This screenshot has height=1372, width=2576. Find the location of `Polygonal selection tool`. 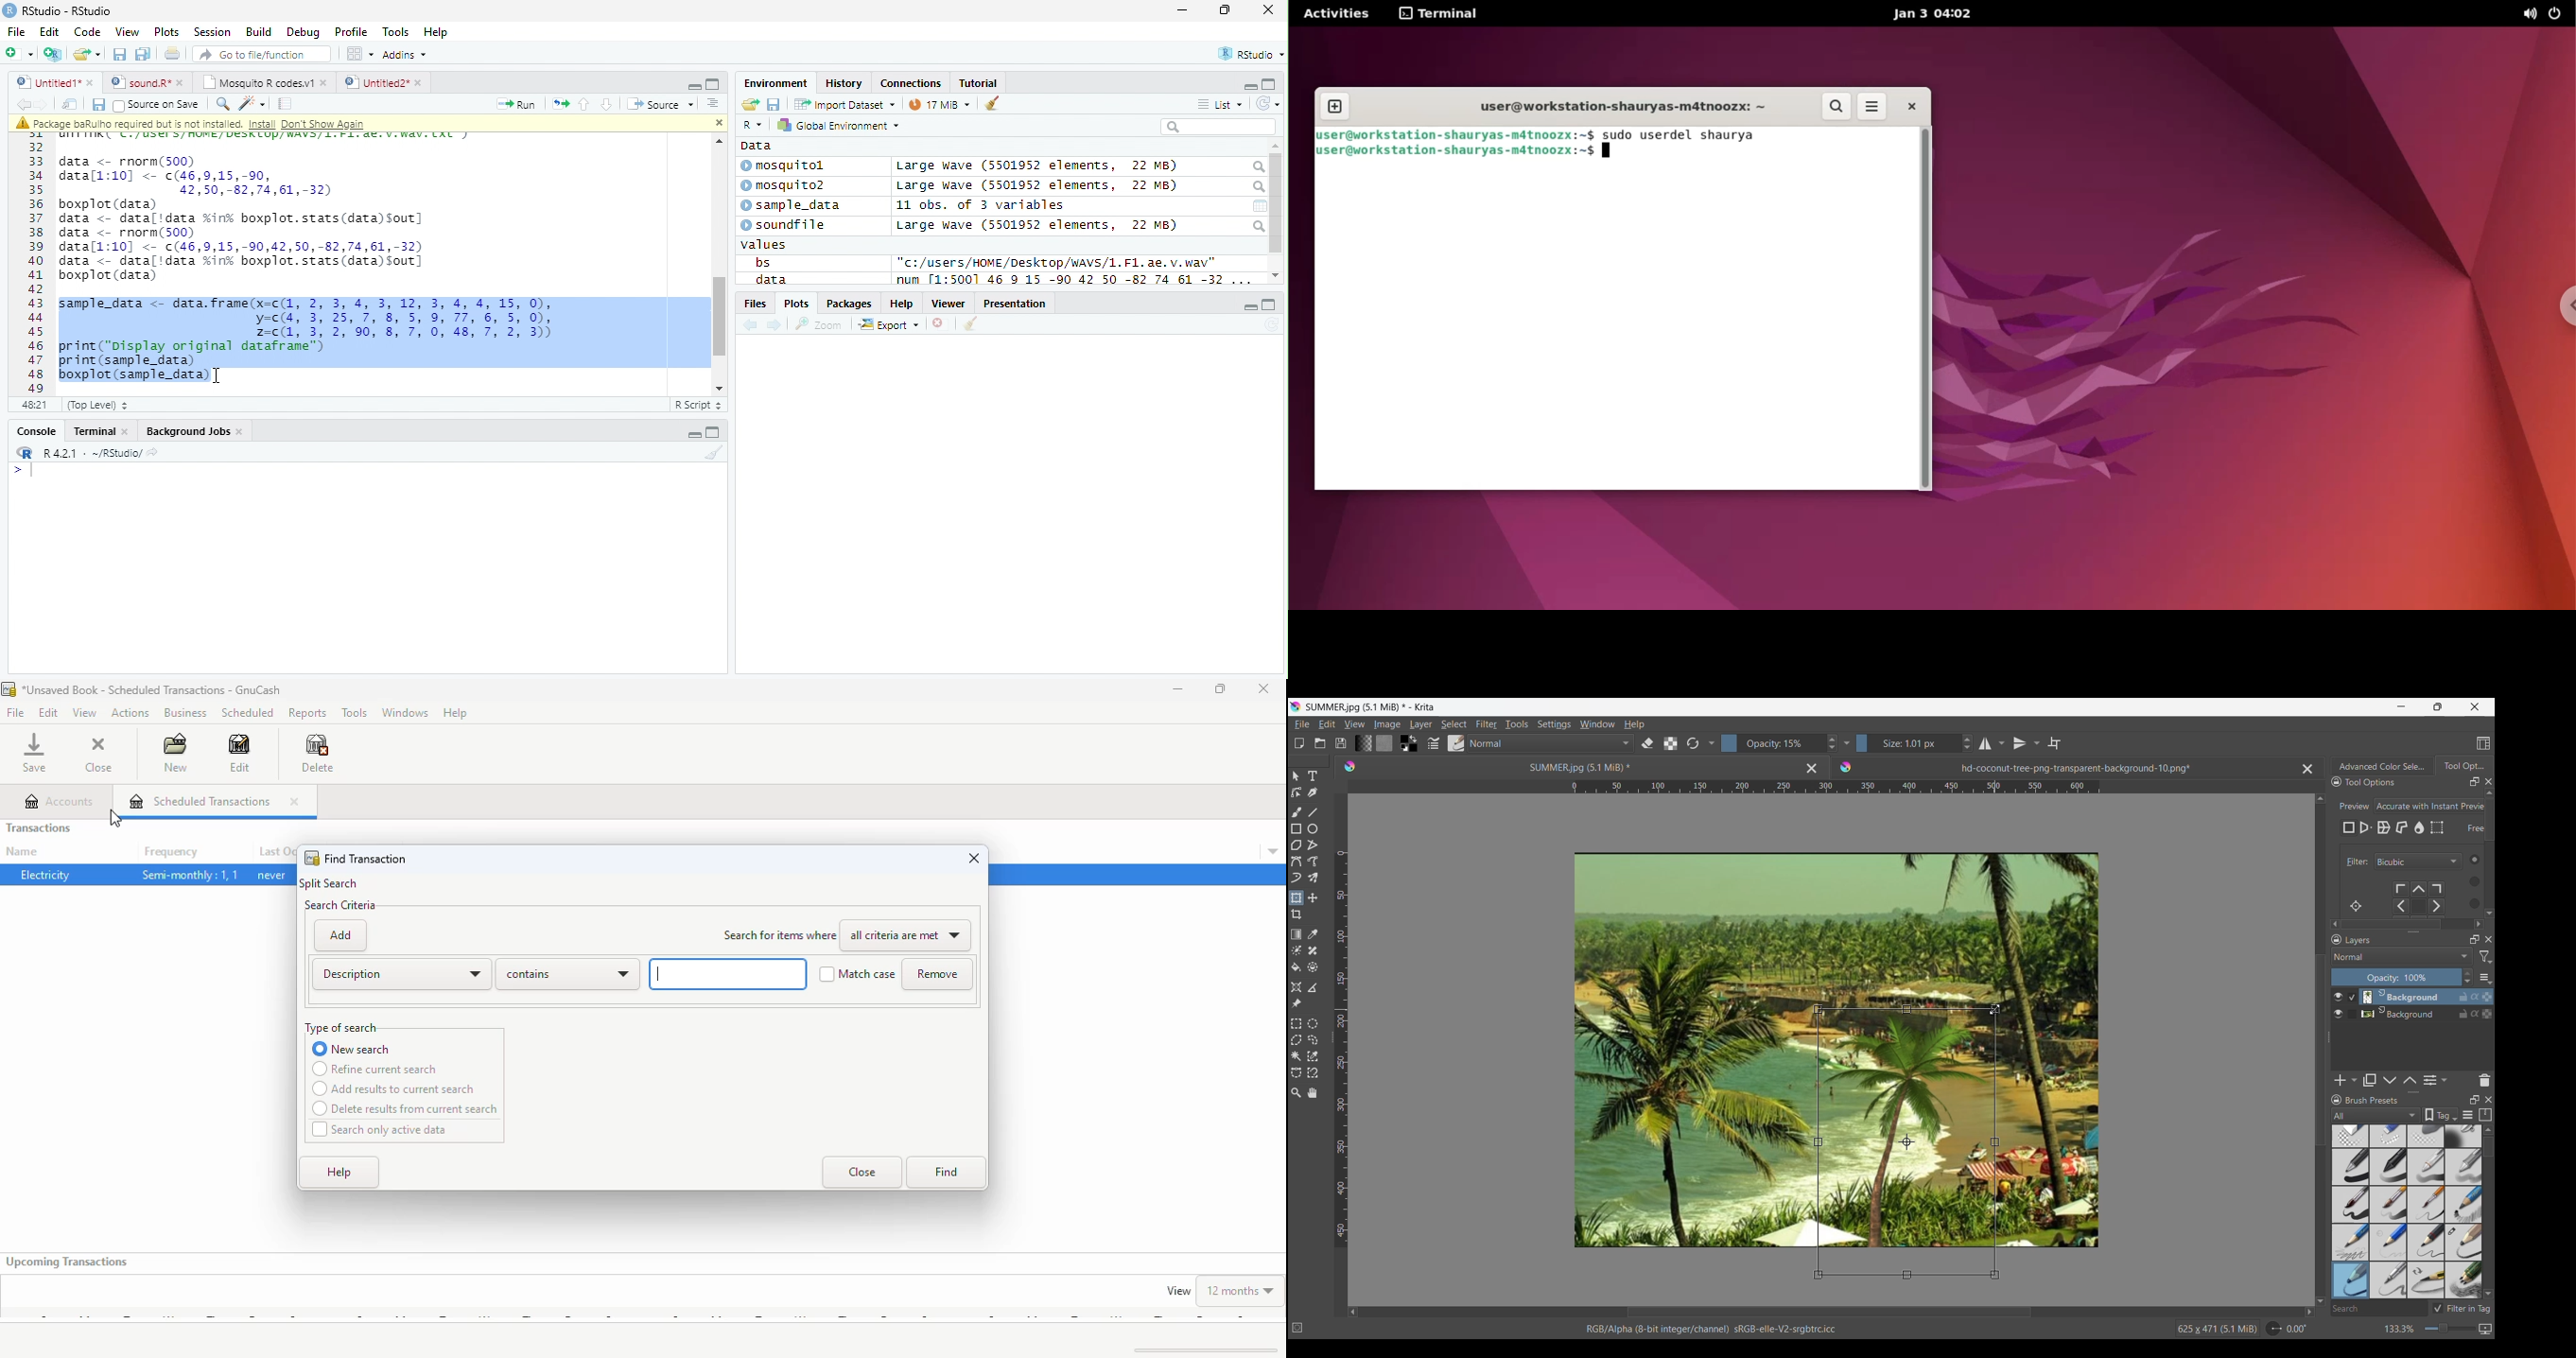

Polygonal selection tool is located at coordinates (1296, 1040).